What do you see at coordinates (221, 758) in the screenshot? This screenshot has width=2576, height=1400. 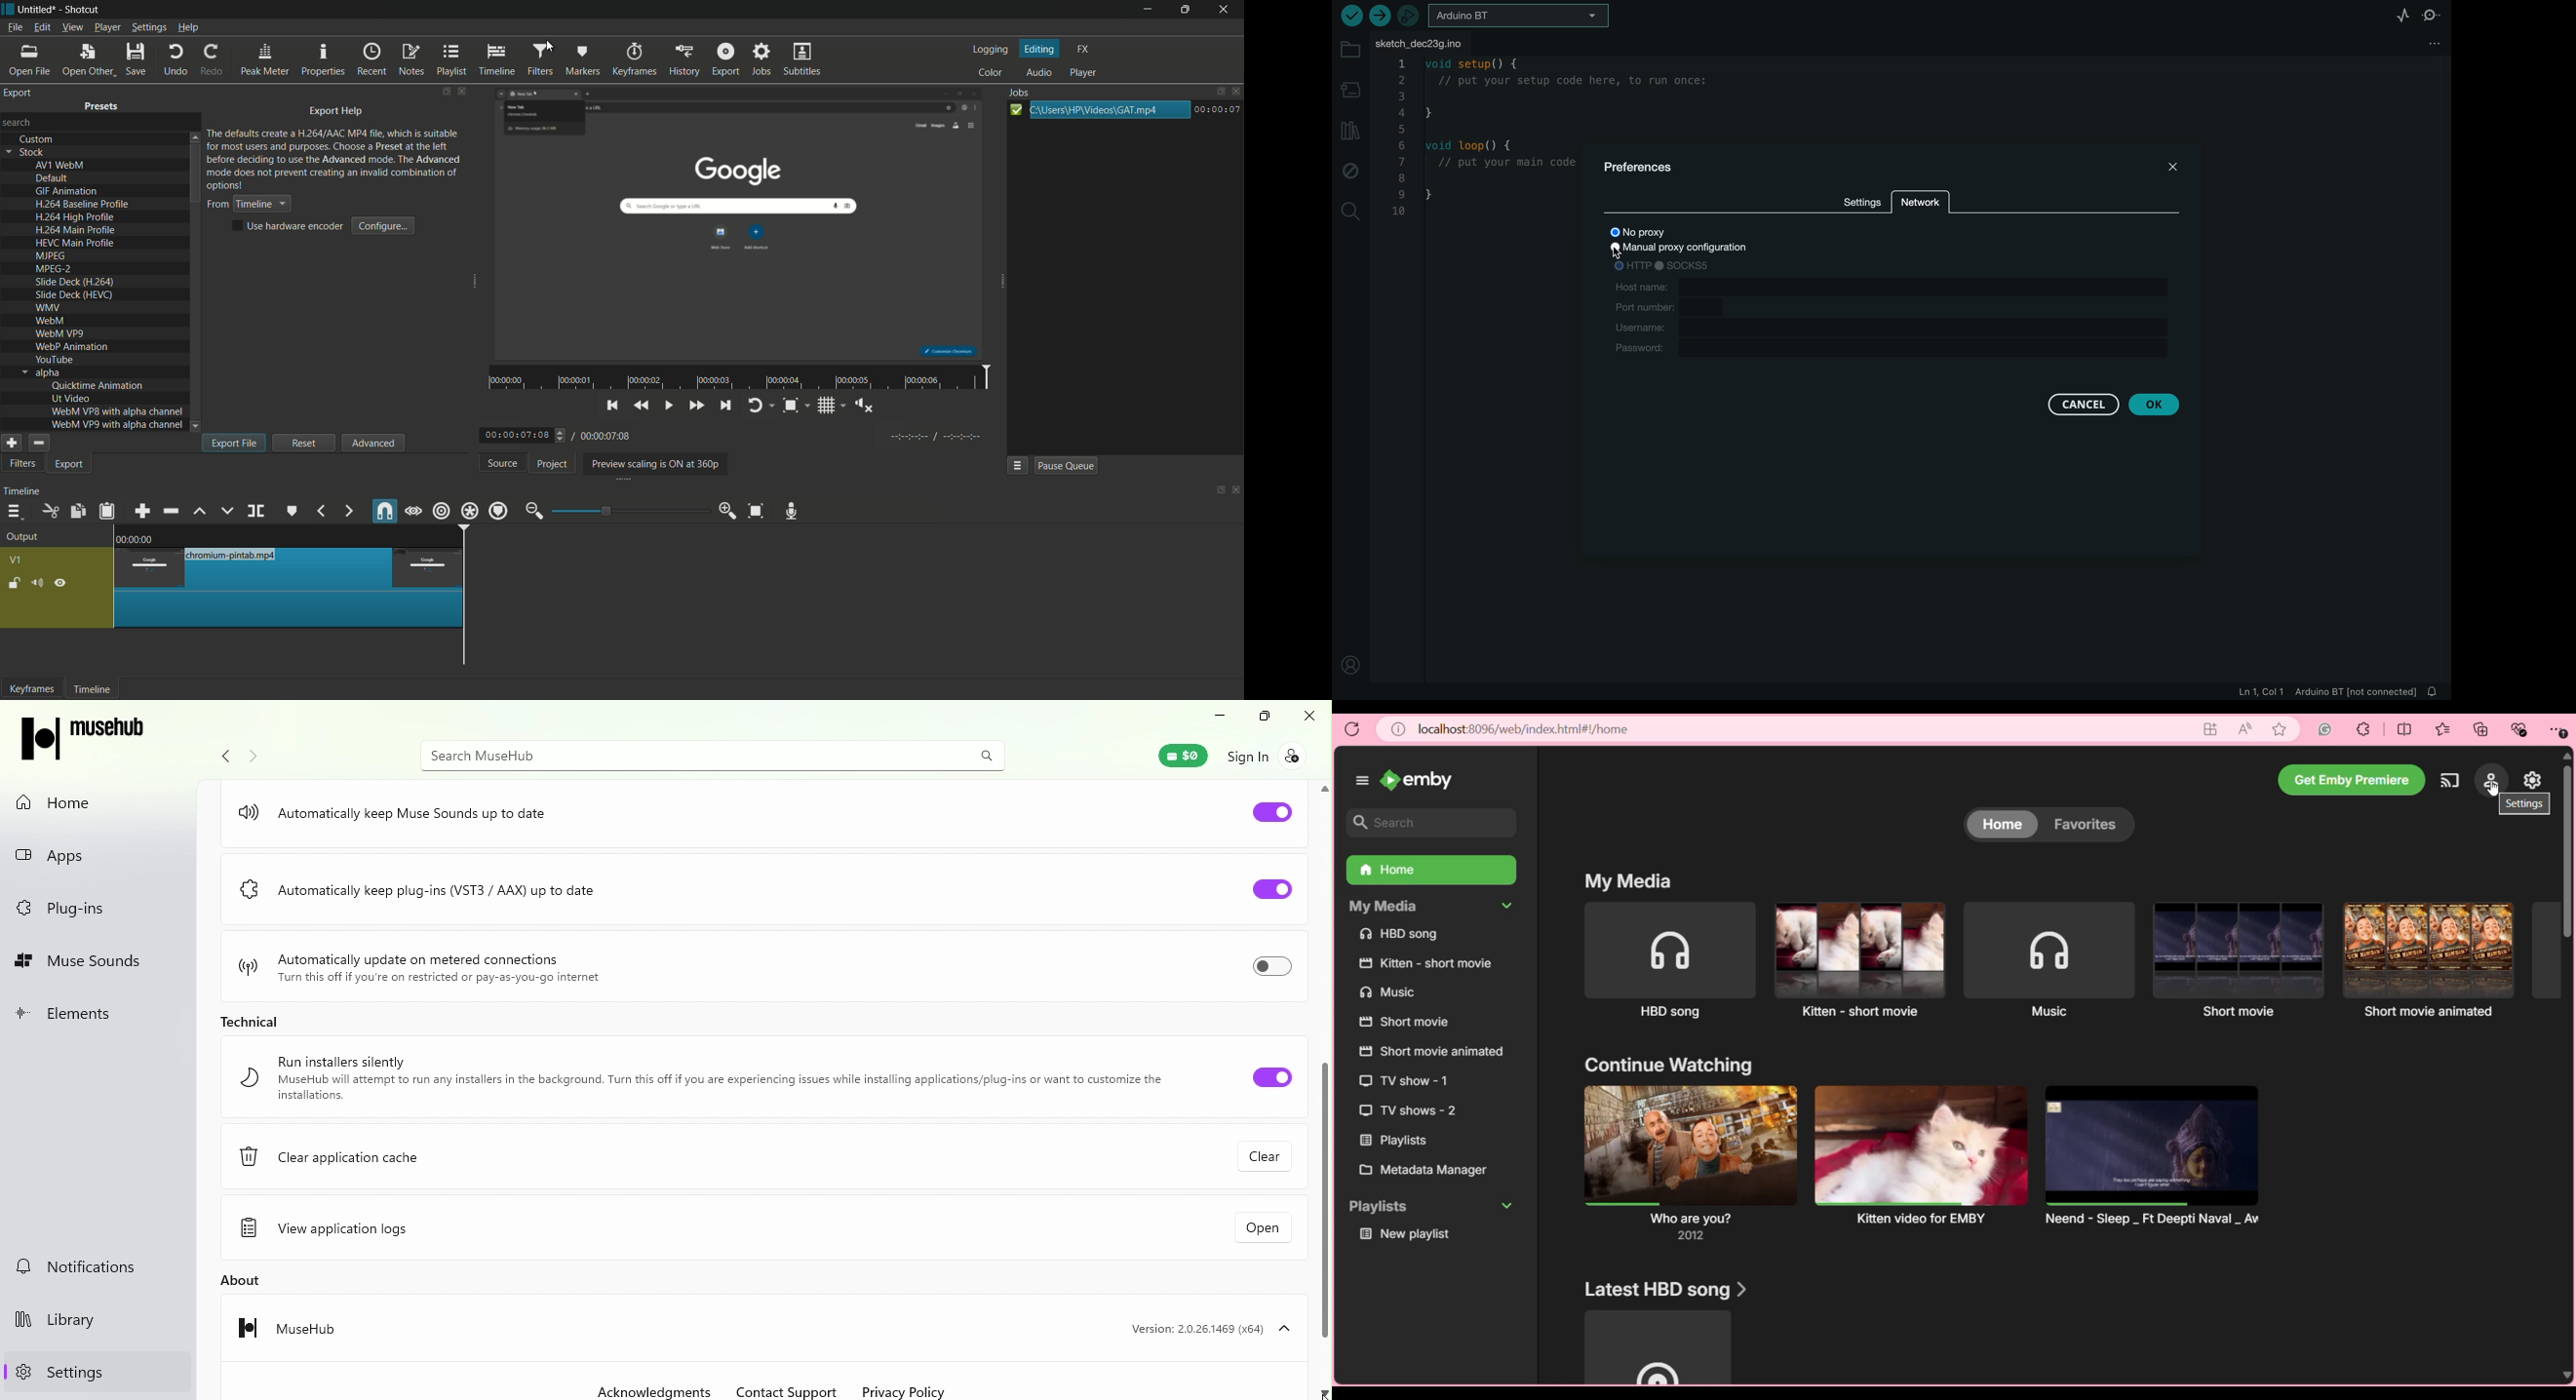 I see `Navigate back` at bounding box center [221, 758].